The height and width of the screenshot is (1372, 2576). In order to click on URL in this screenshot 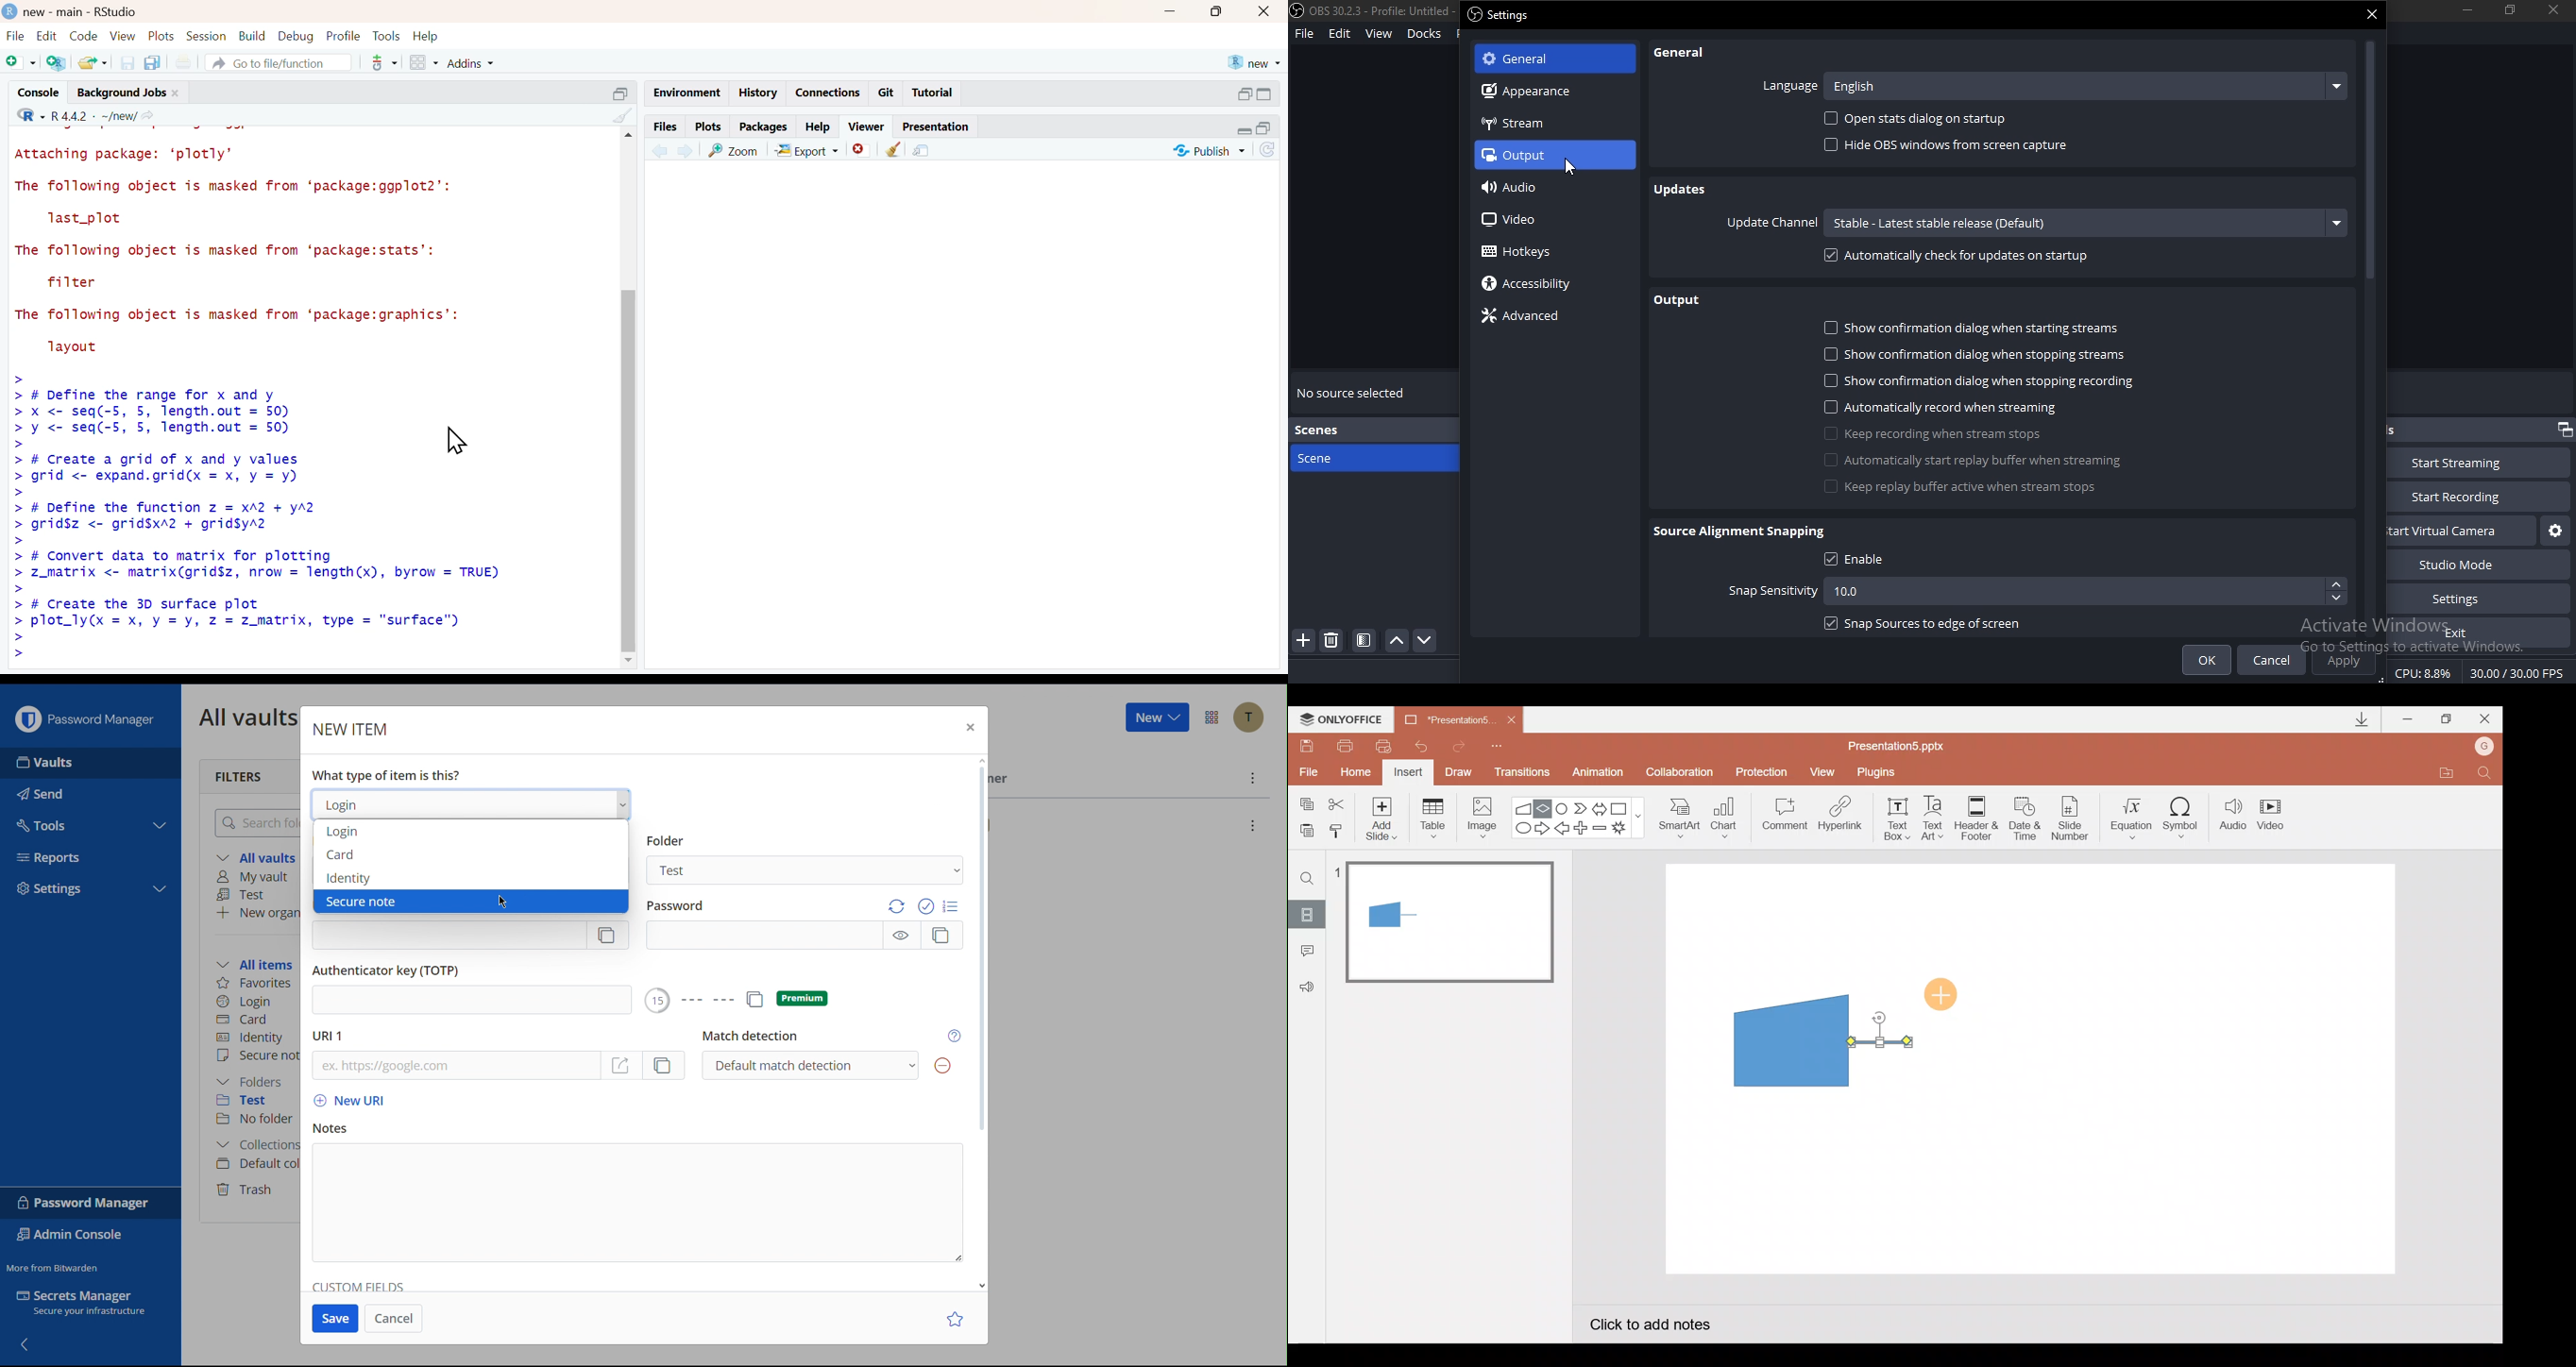, I will do `click(453, 1066)`.